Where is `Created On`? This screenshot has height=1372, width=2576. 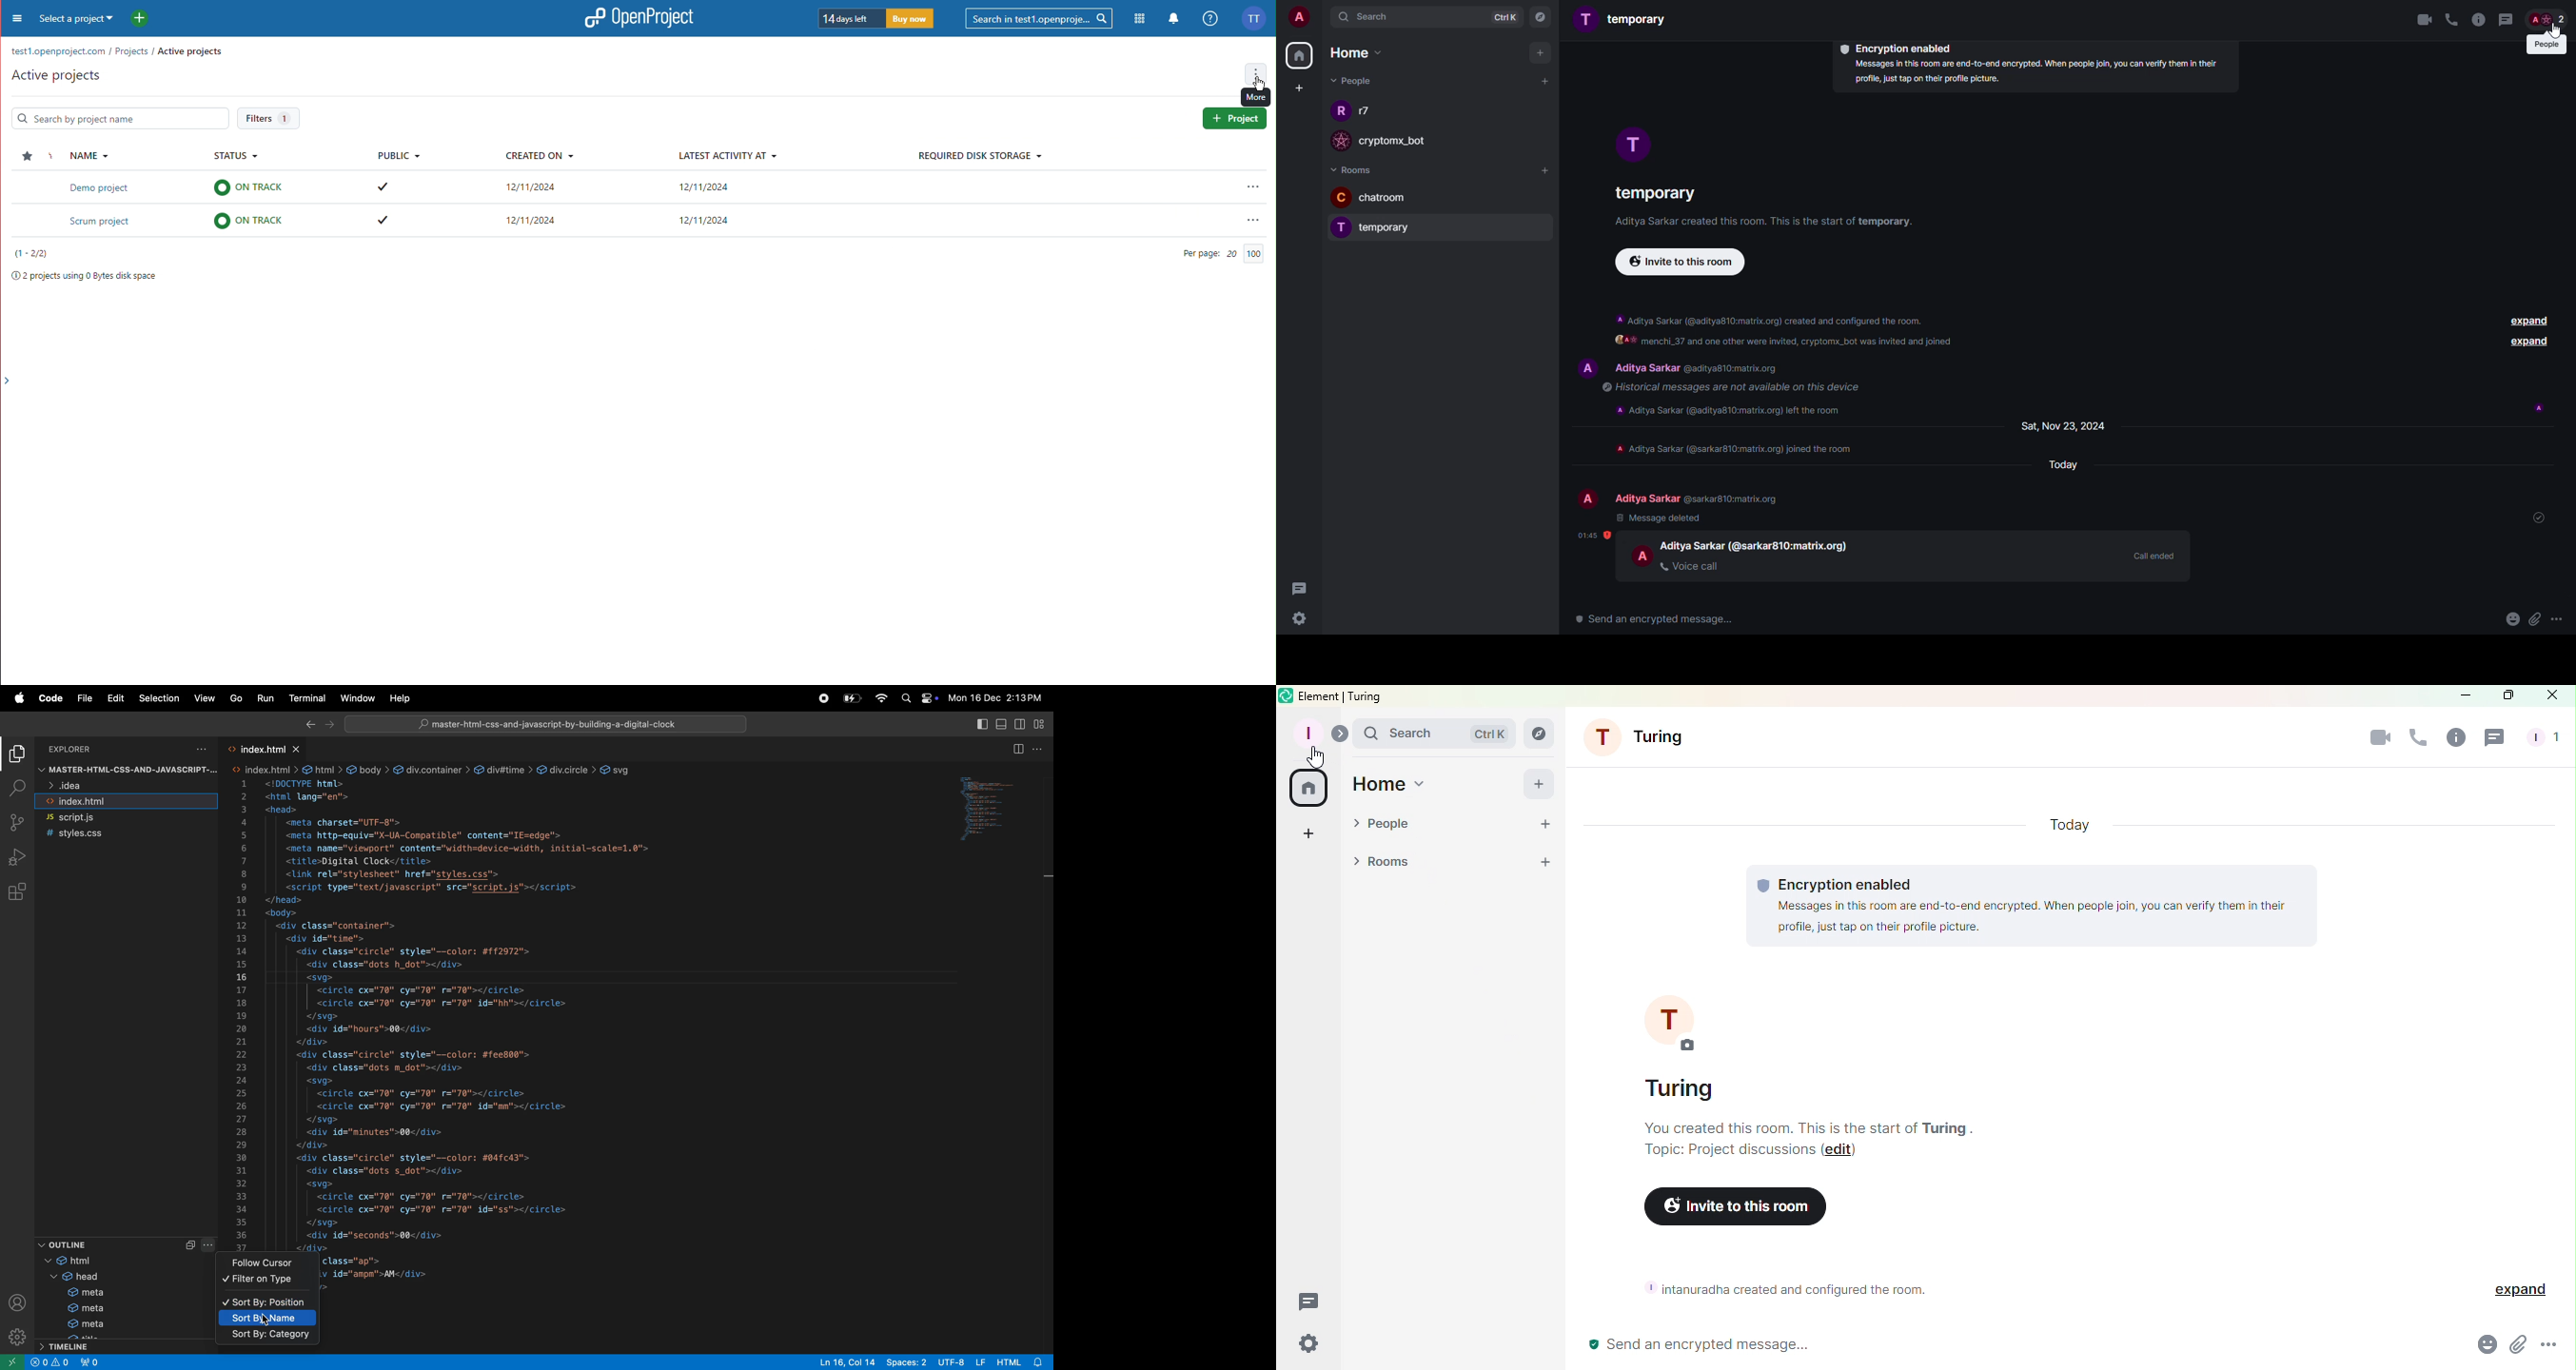
Created On is located at coordinates (539, 156).